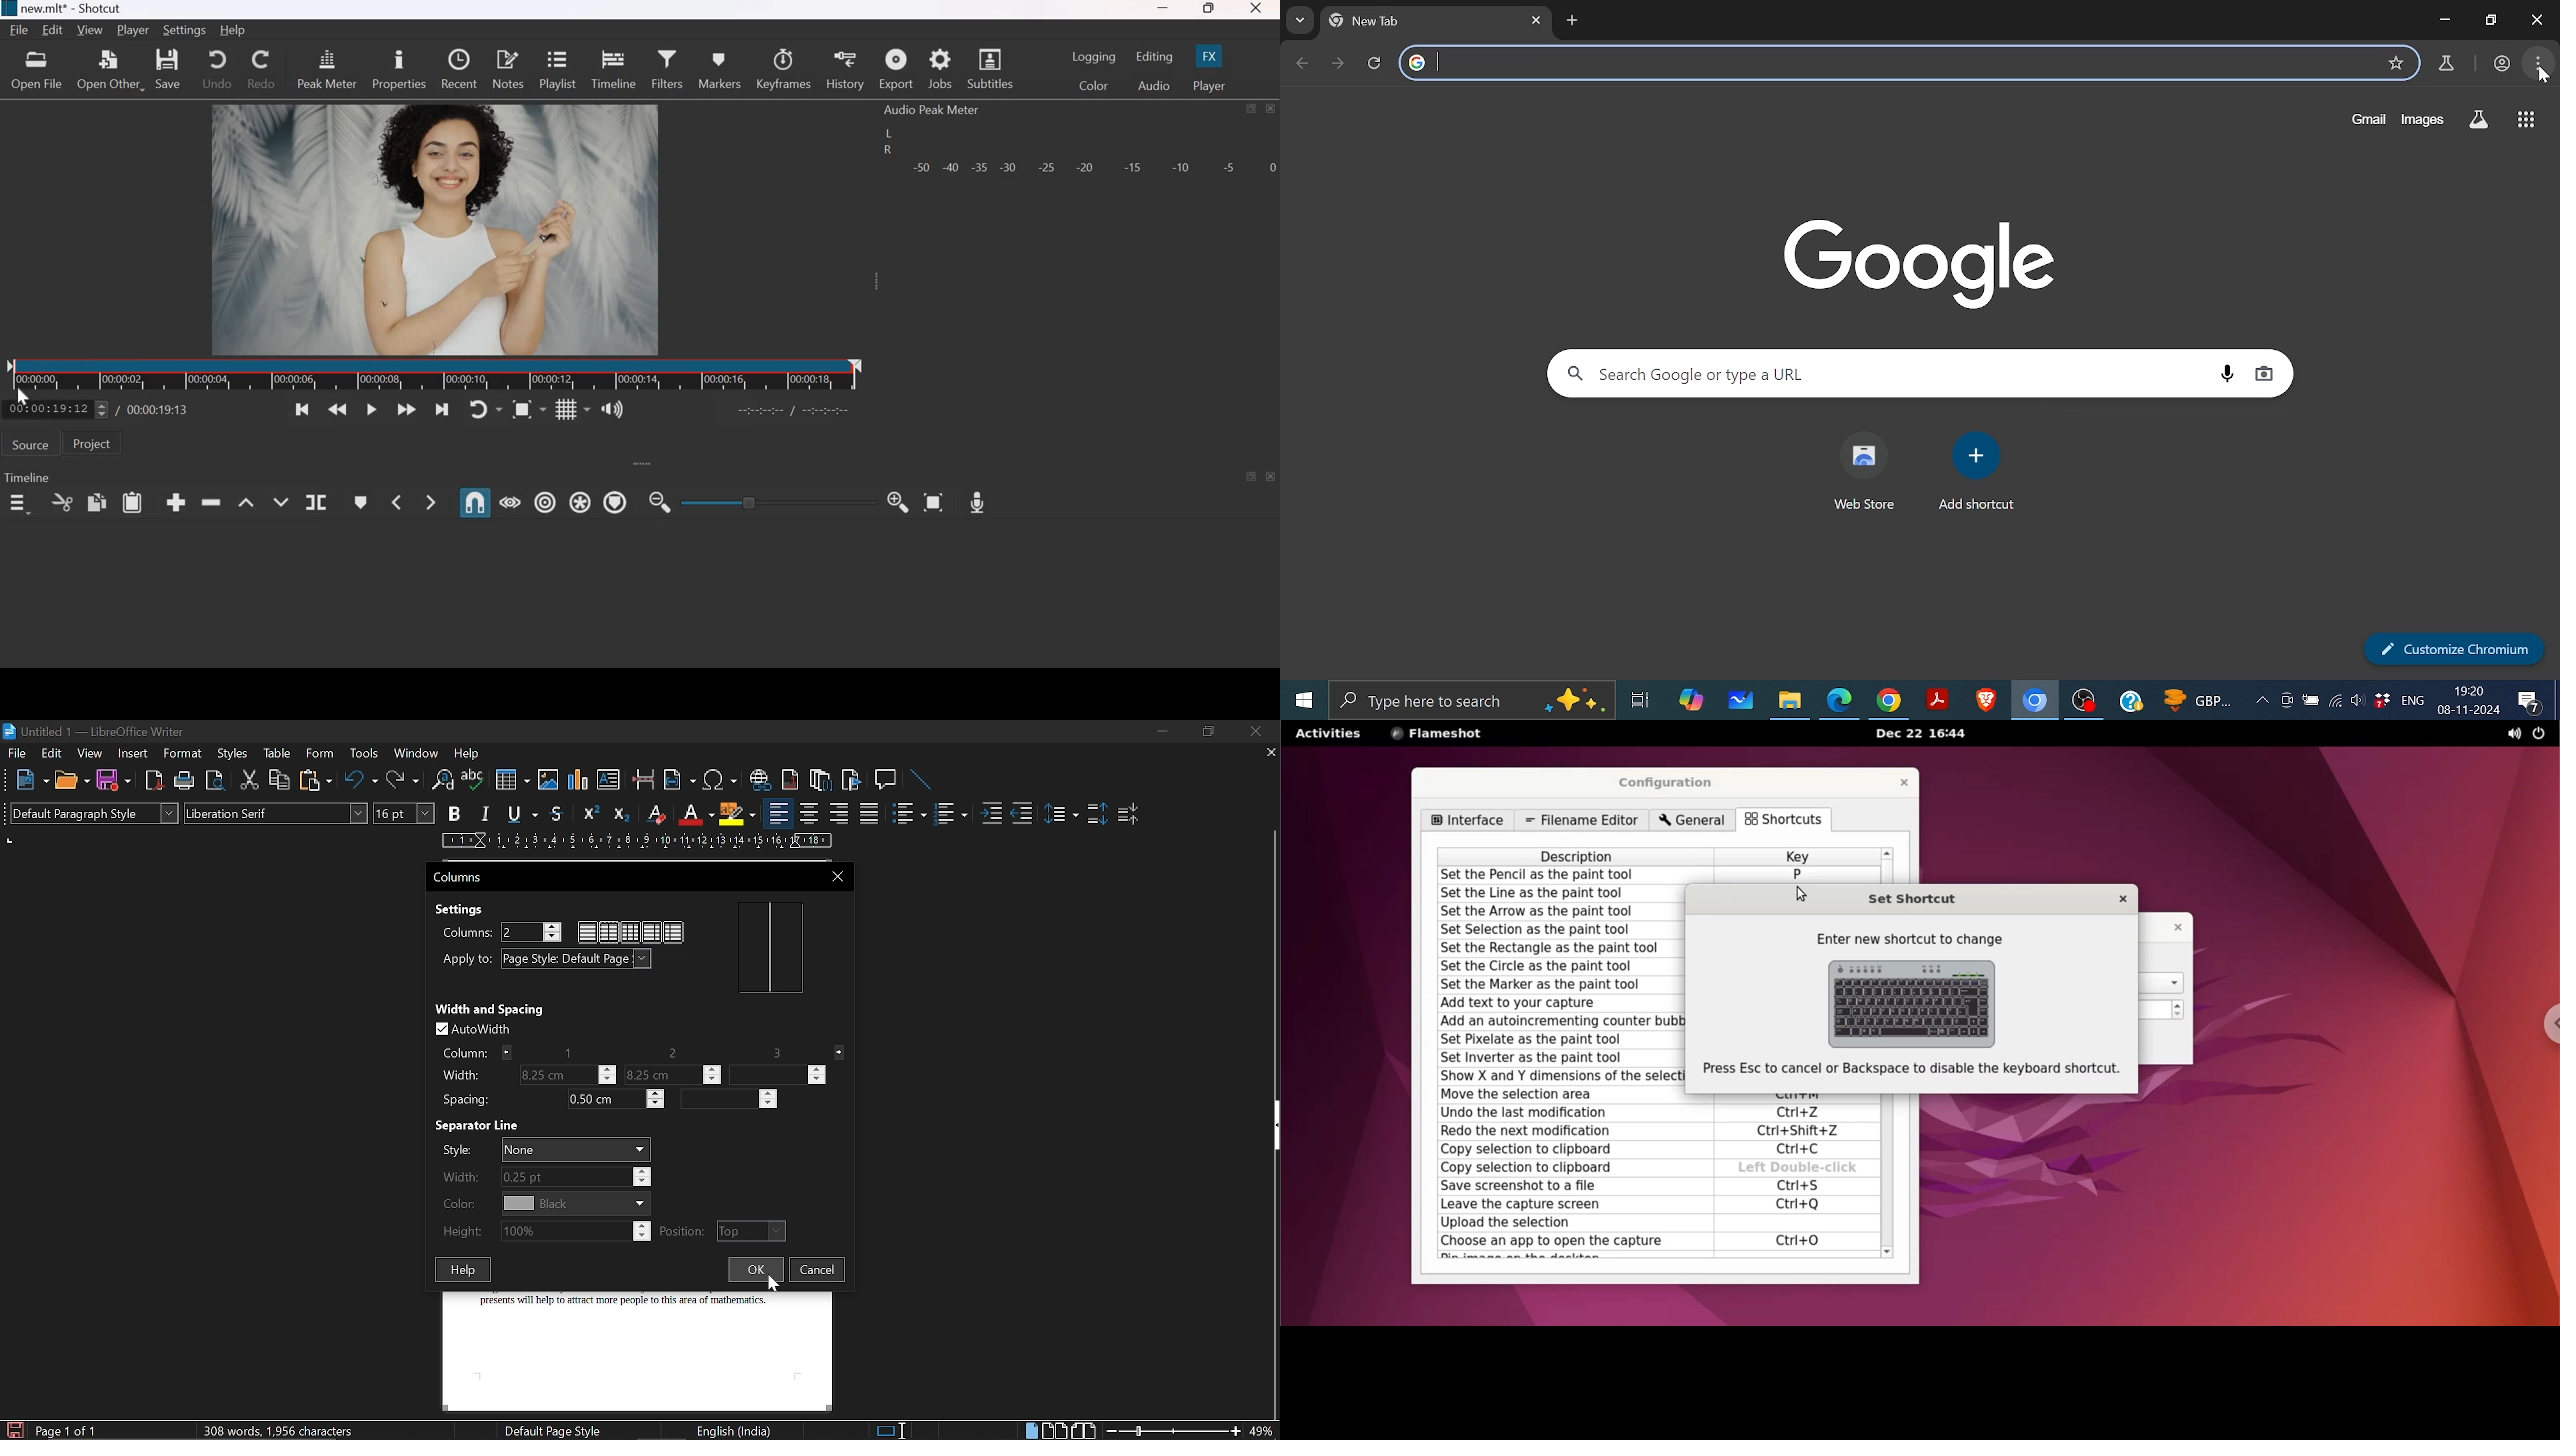  What do you see at coordinates (88, 754) in the screenshot?
I see `View` at bounding box center [88, 754].